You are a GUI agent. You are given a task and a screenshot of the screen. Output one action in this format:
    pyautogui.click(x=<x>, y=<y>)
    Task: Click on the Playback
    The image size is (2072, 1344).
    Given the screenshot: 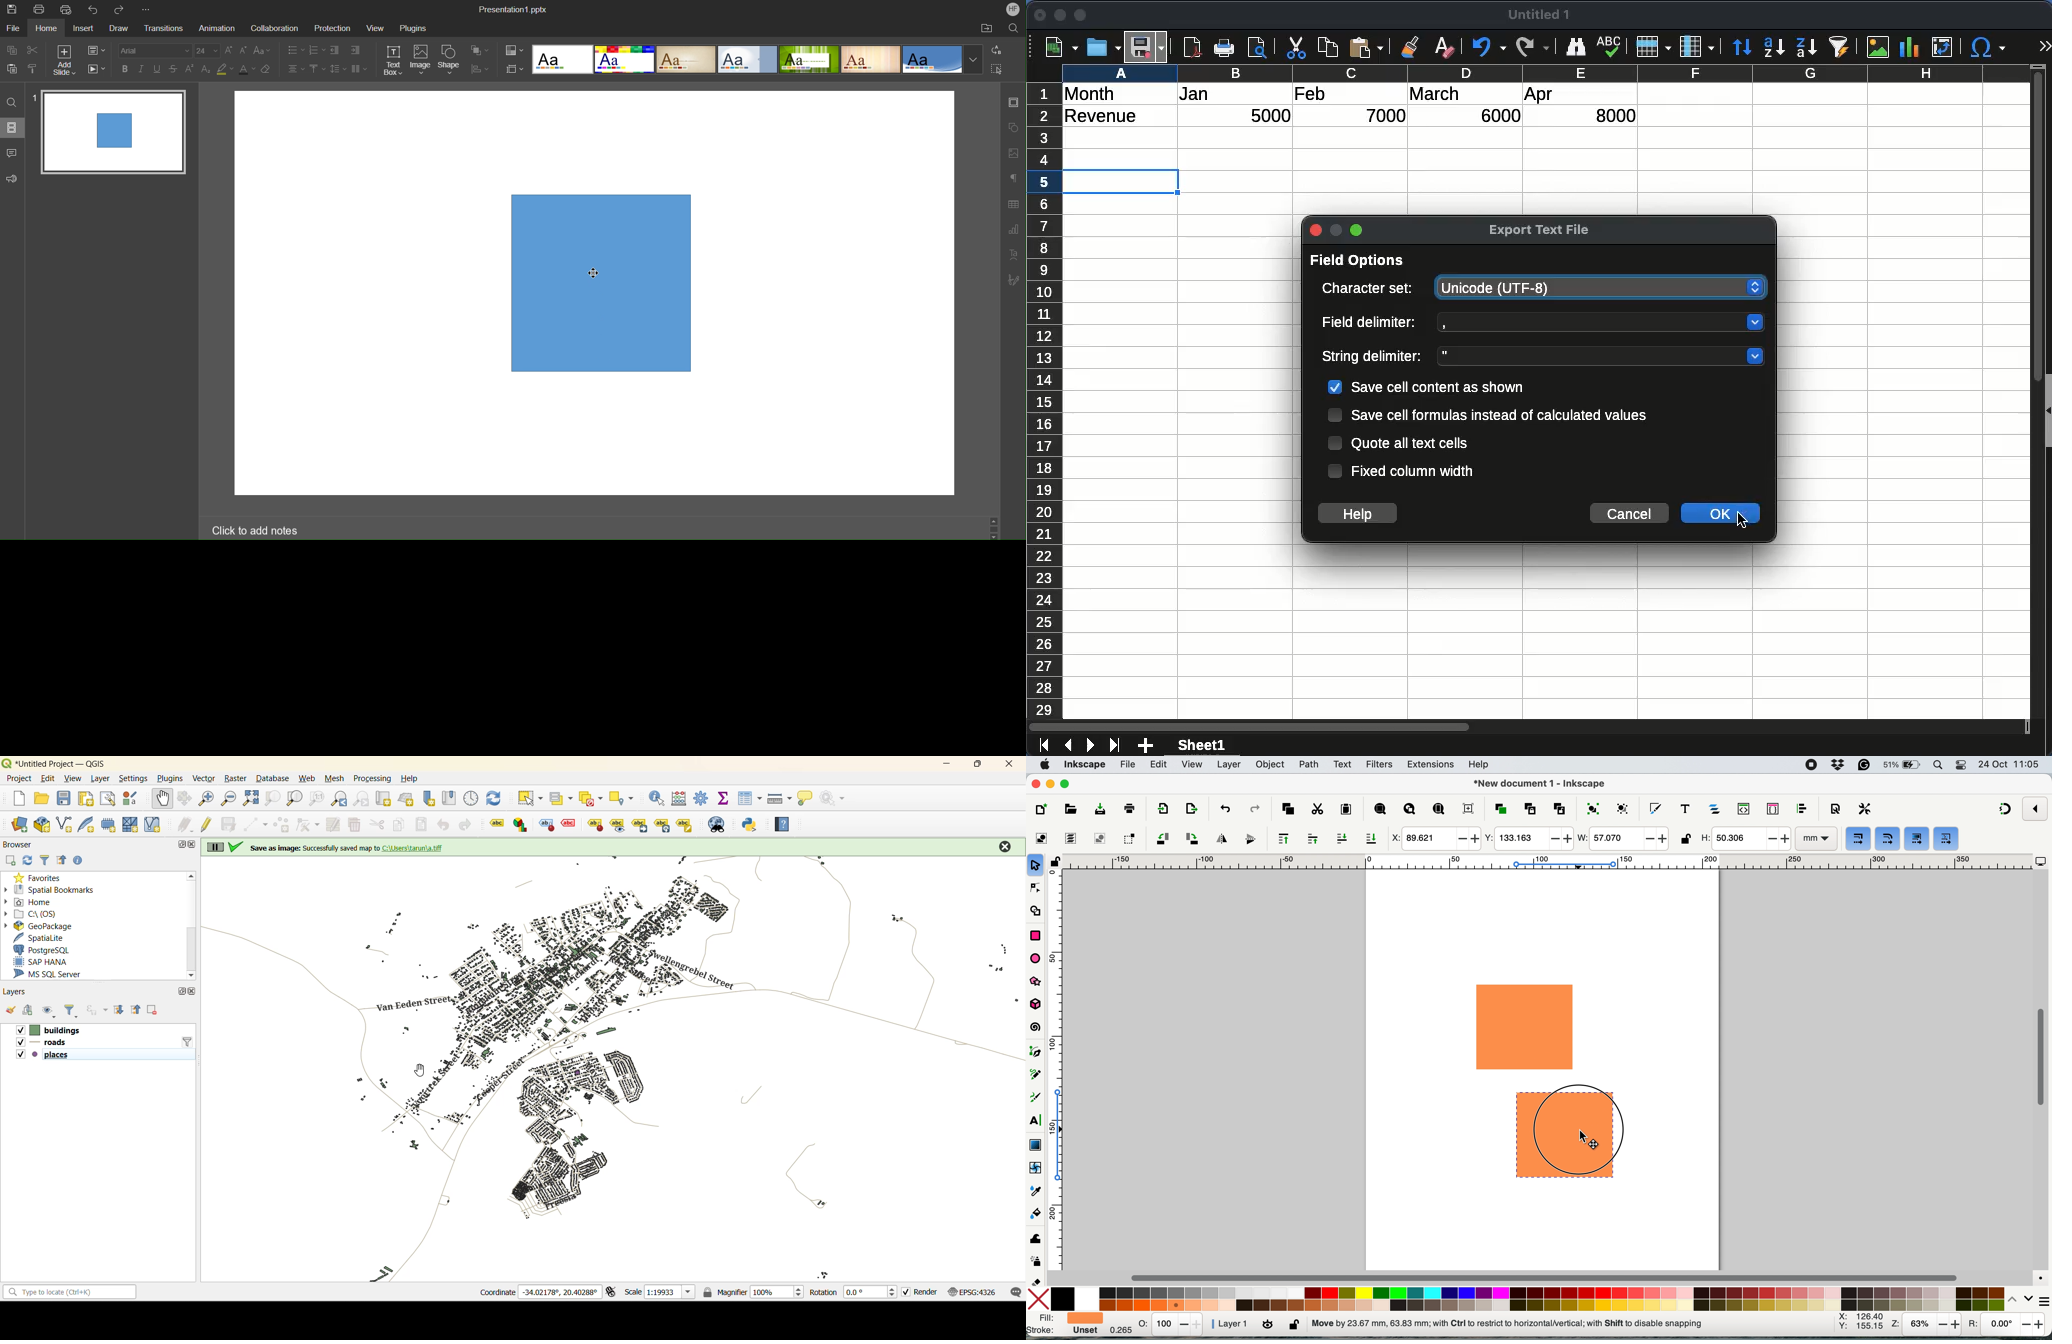 What is the action you would take?
    pyautogui.click(x=97, y=70)
    